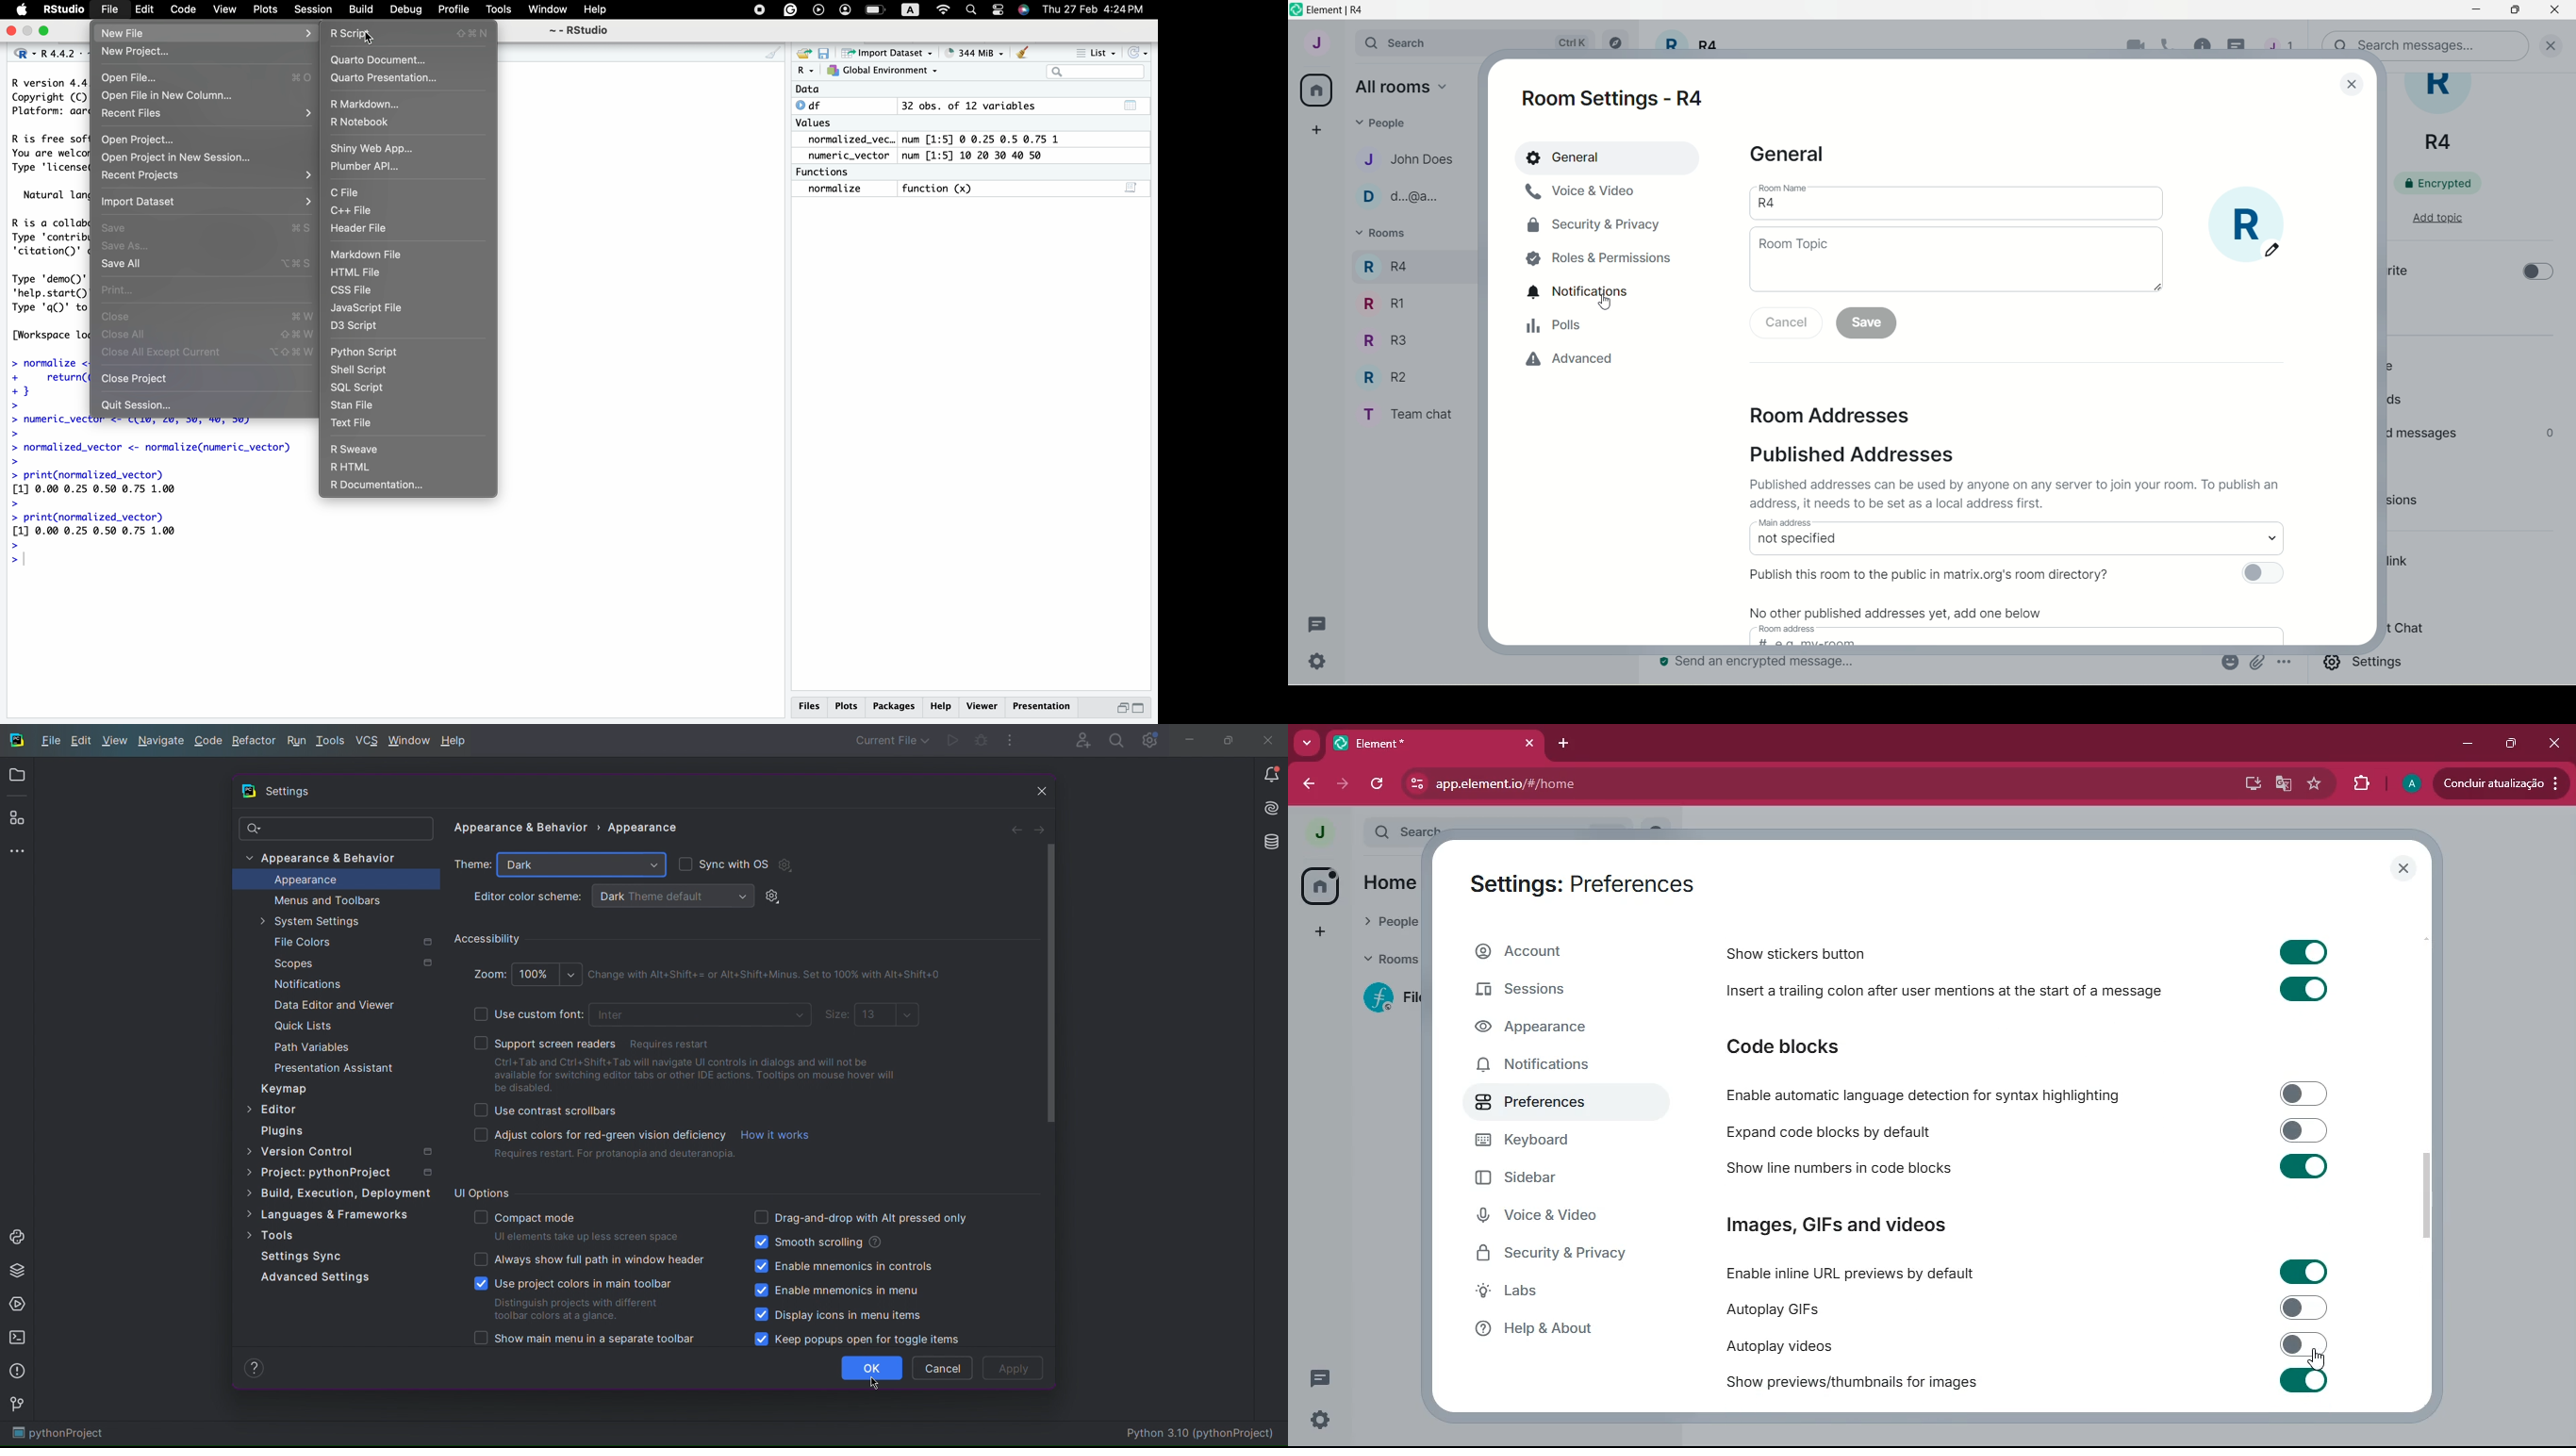 This screenshot has height=1456, width=2576. I want to click on general, so click(1788, 157).